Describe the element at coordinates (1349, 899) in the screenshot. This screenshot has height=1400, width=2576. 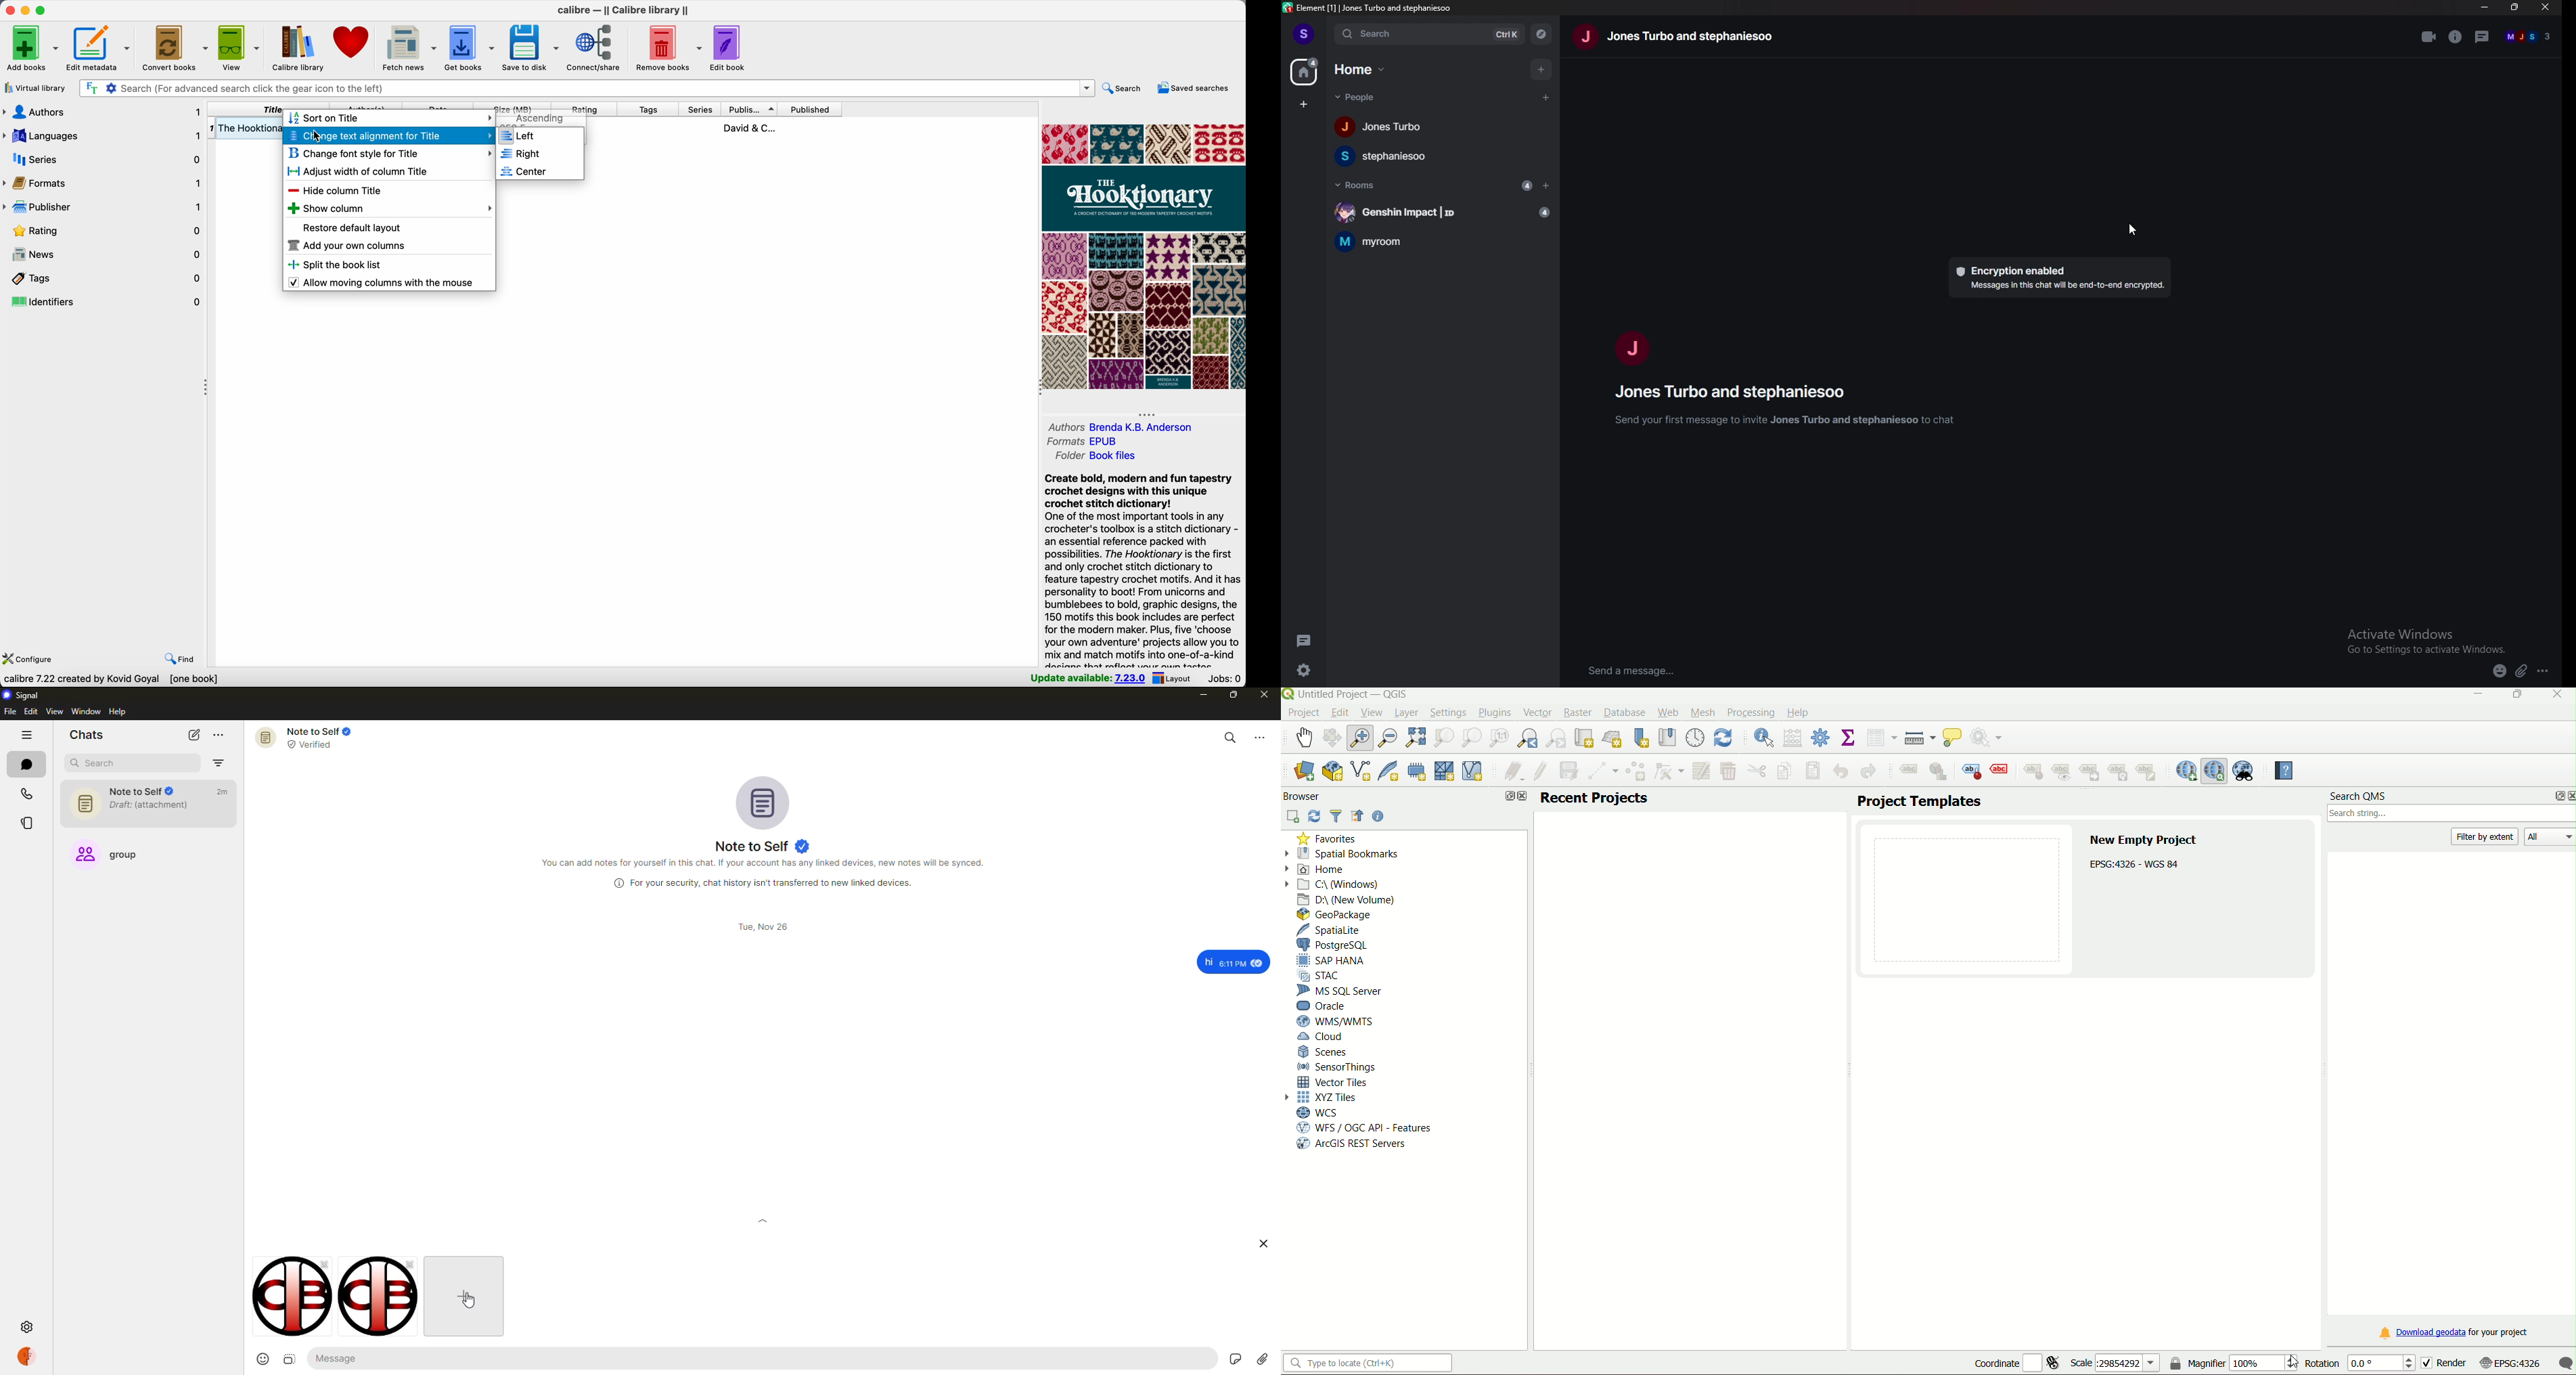
I see `D:\ (New volume)` at that location.